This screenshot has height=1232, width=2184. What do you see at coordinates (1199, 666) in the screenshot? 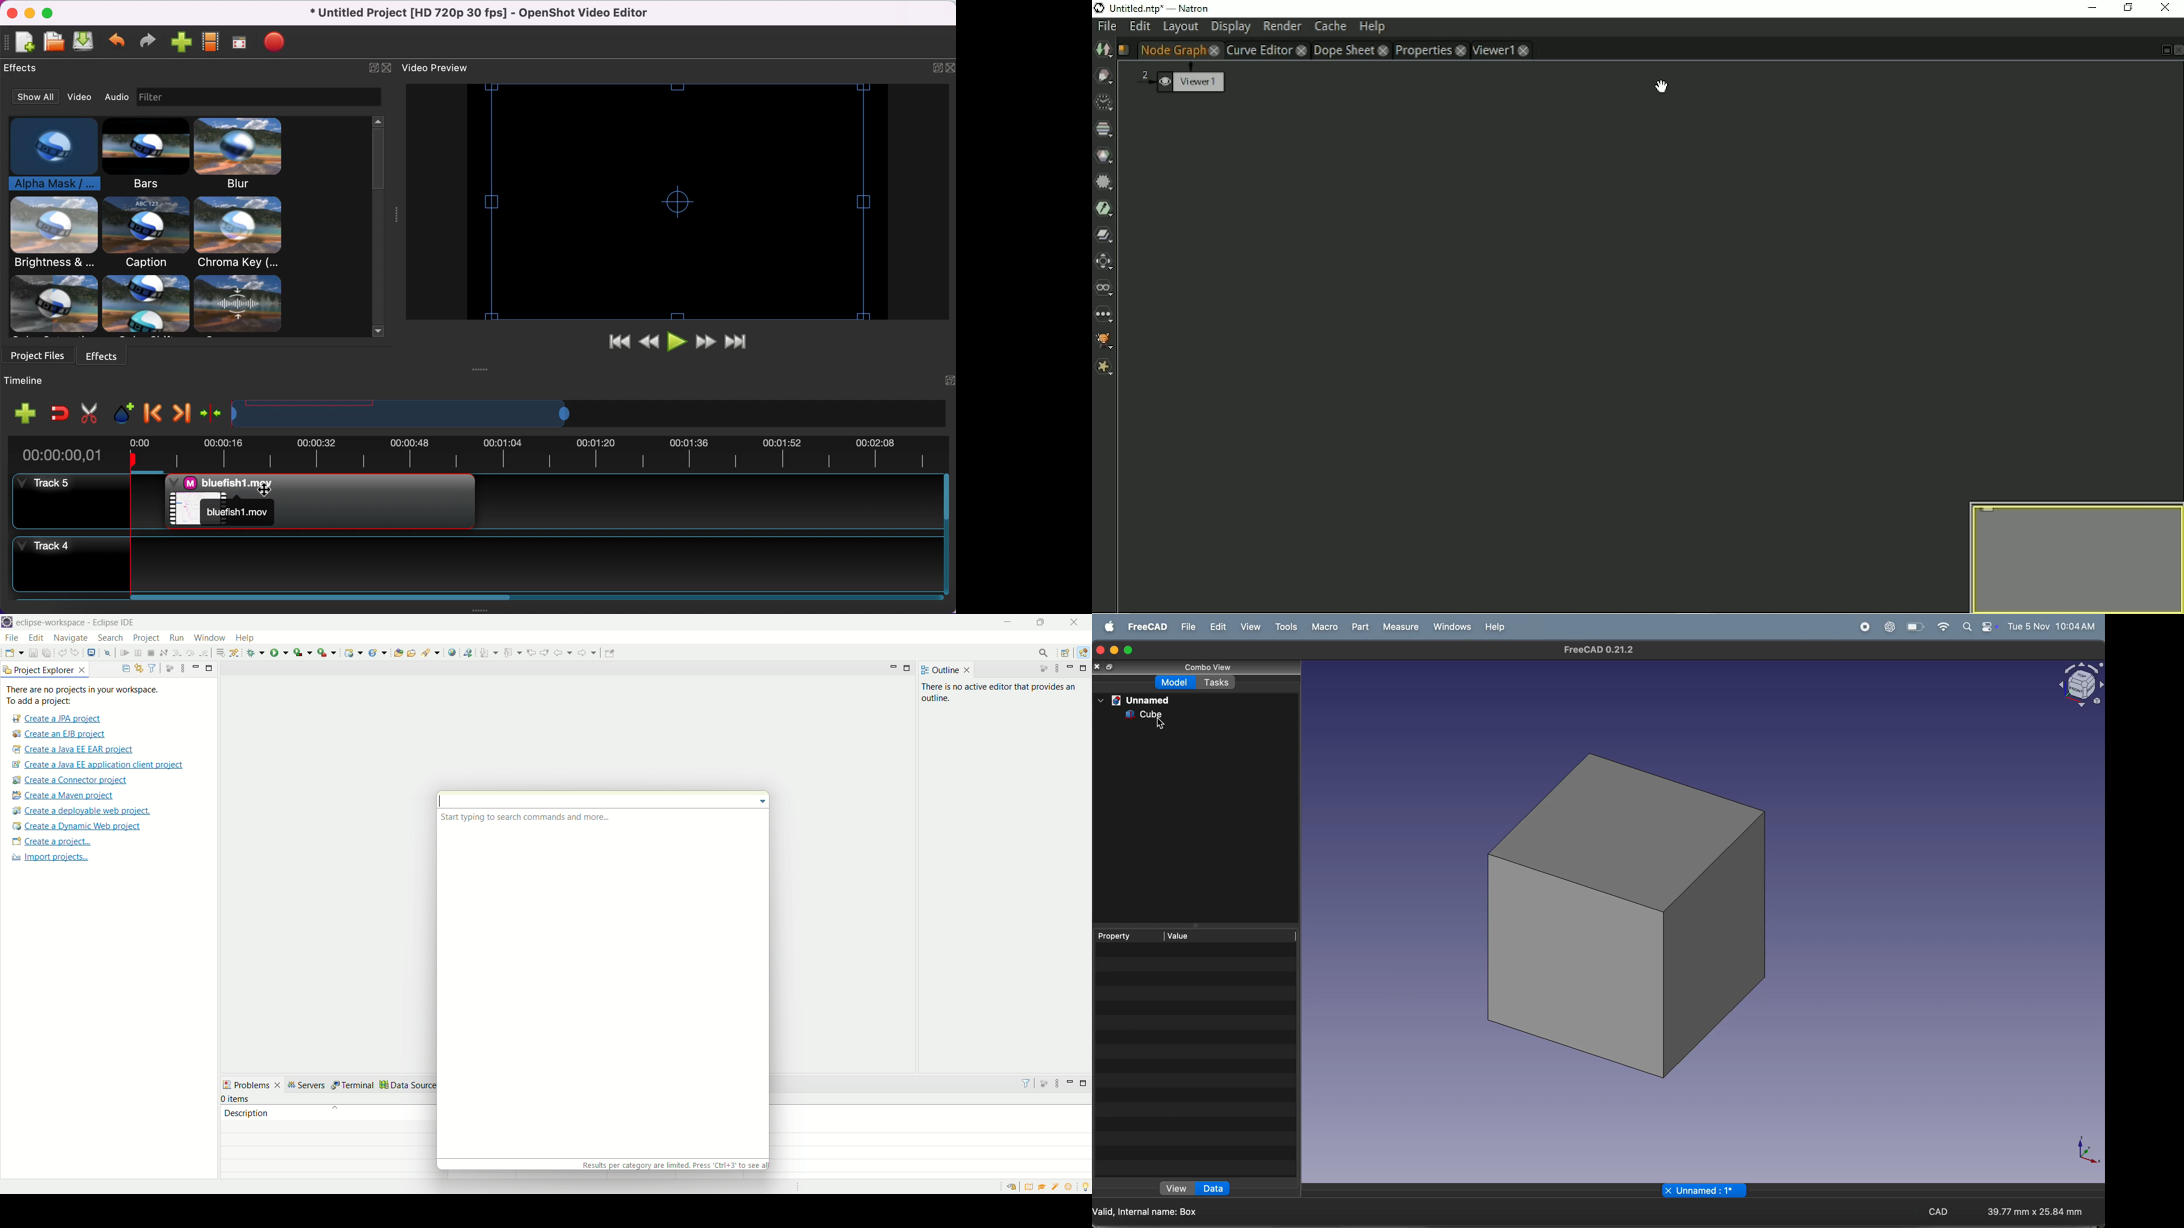
I see `combo` at bounding box center [1199, 666].